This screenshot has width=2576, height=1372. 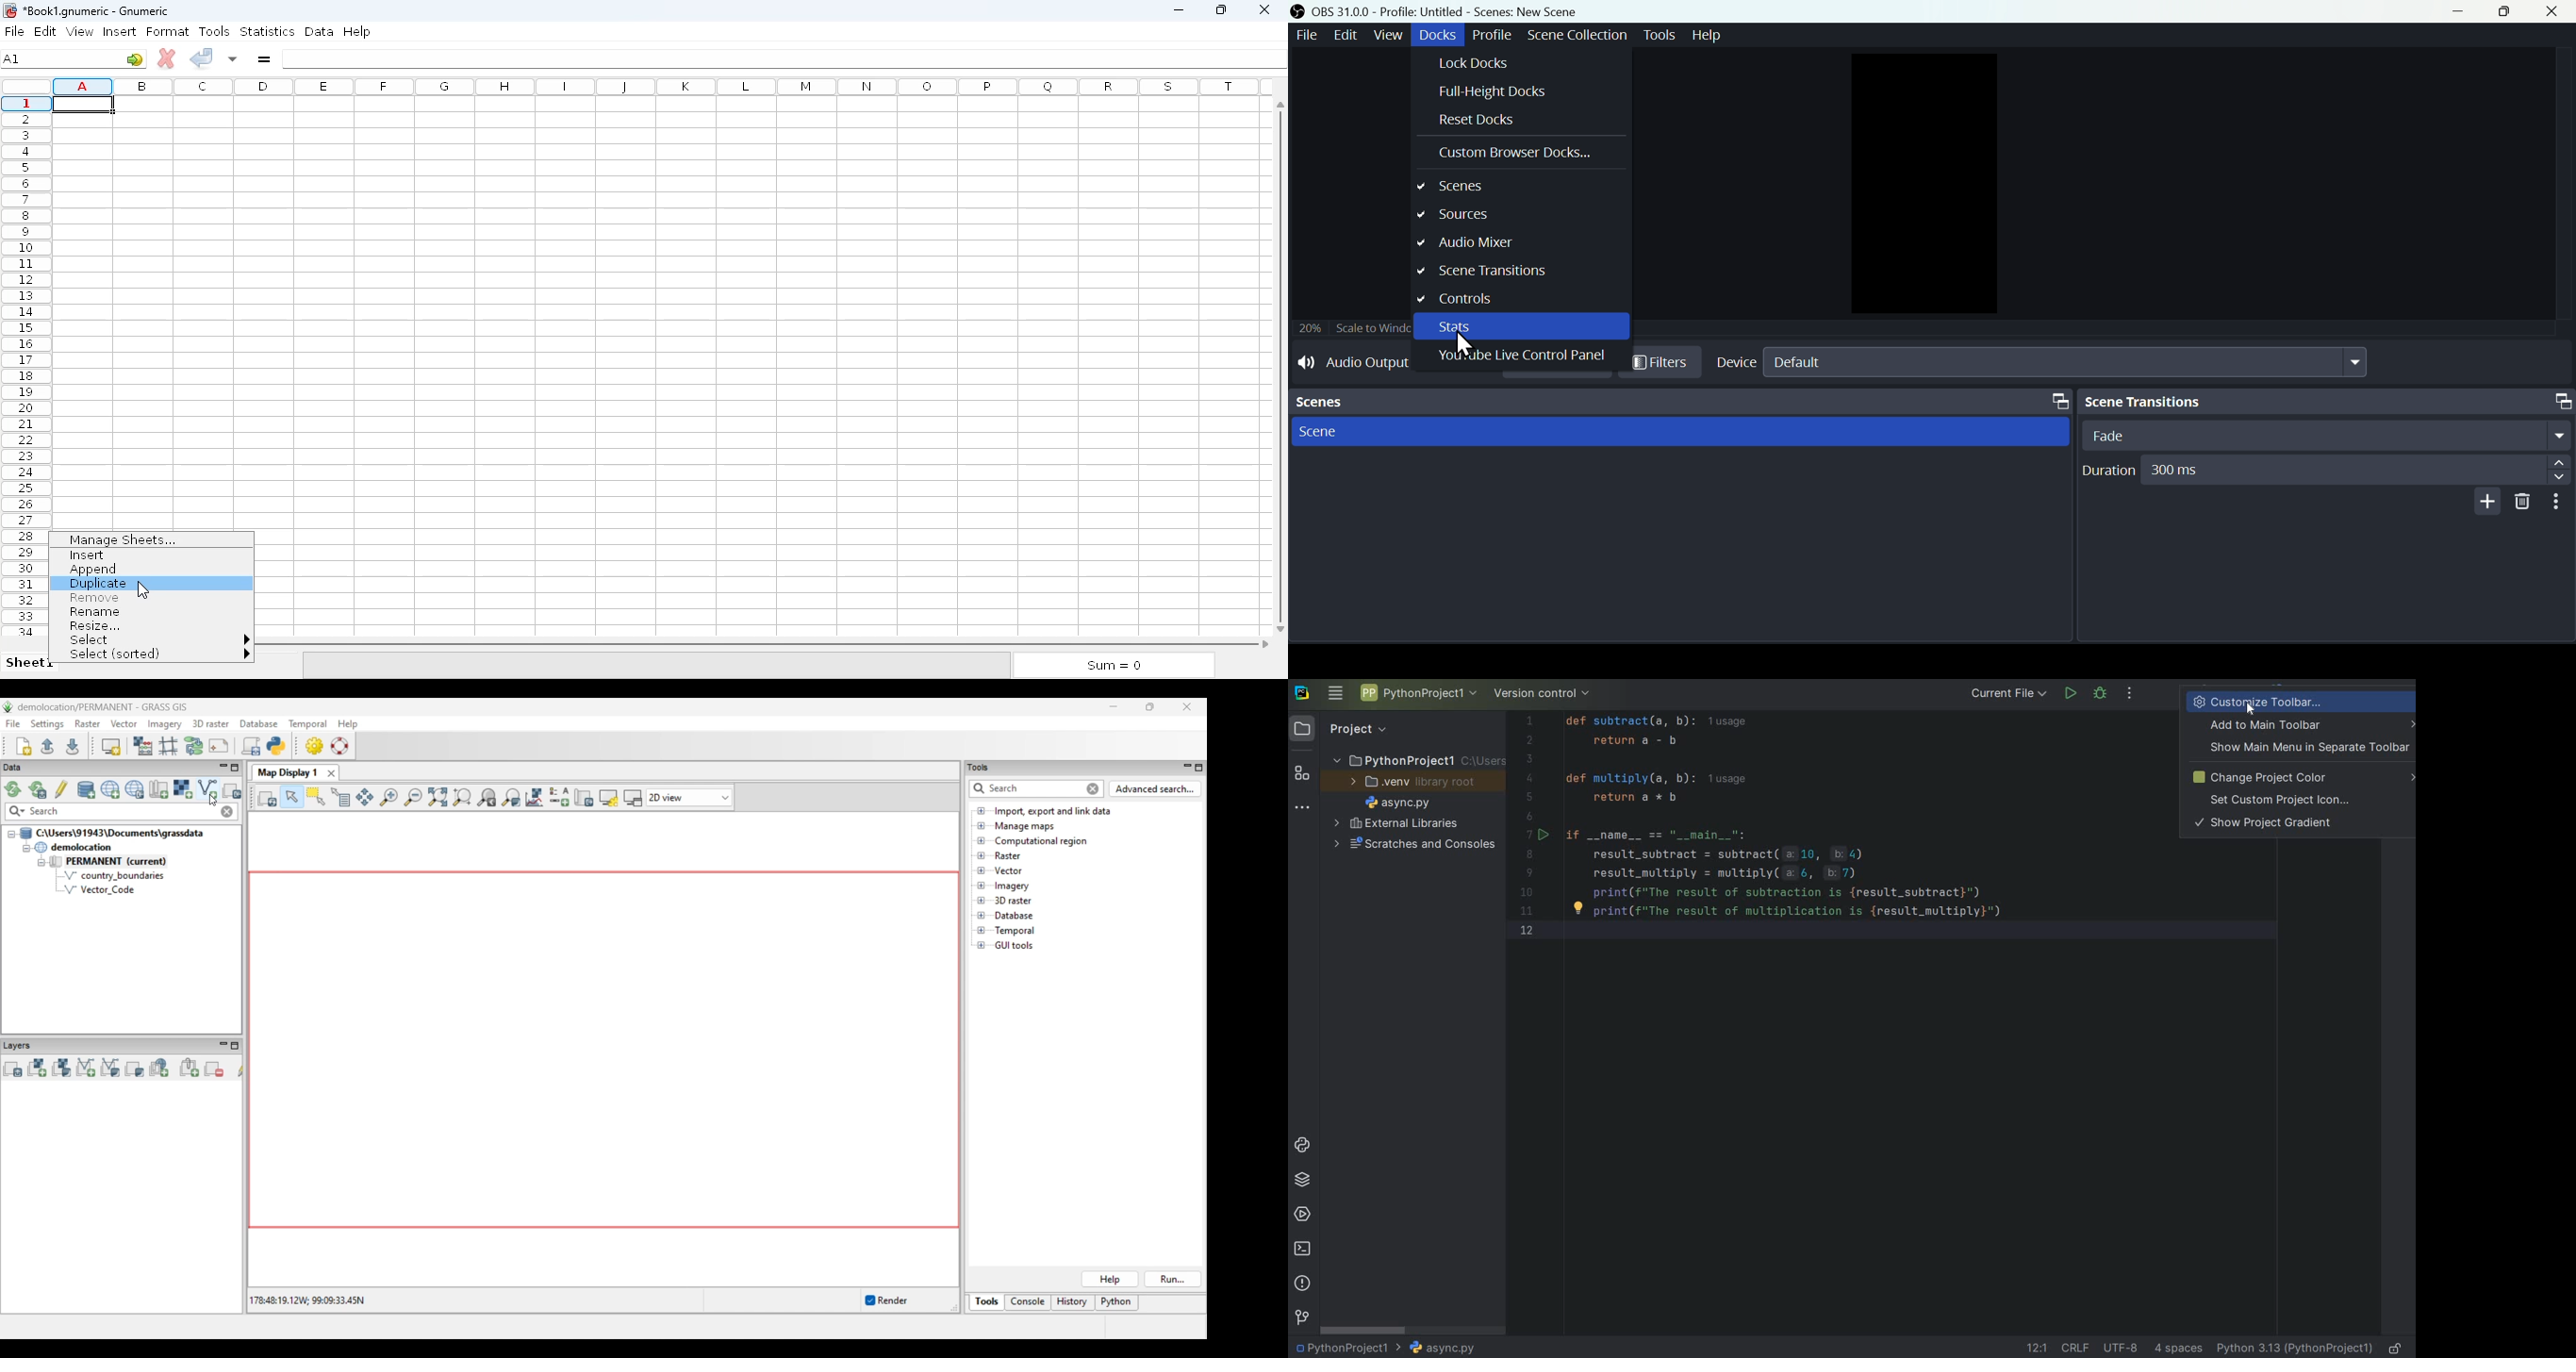 I want to click on OBS 31.0.0 - Profile. Untitled - Scenes. New Scene, so click(x=1481, y=11).